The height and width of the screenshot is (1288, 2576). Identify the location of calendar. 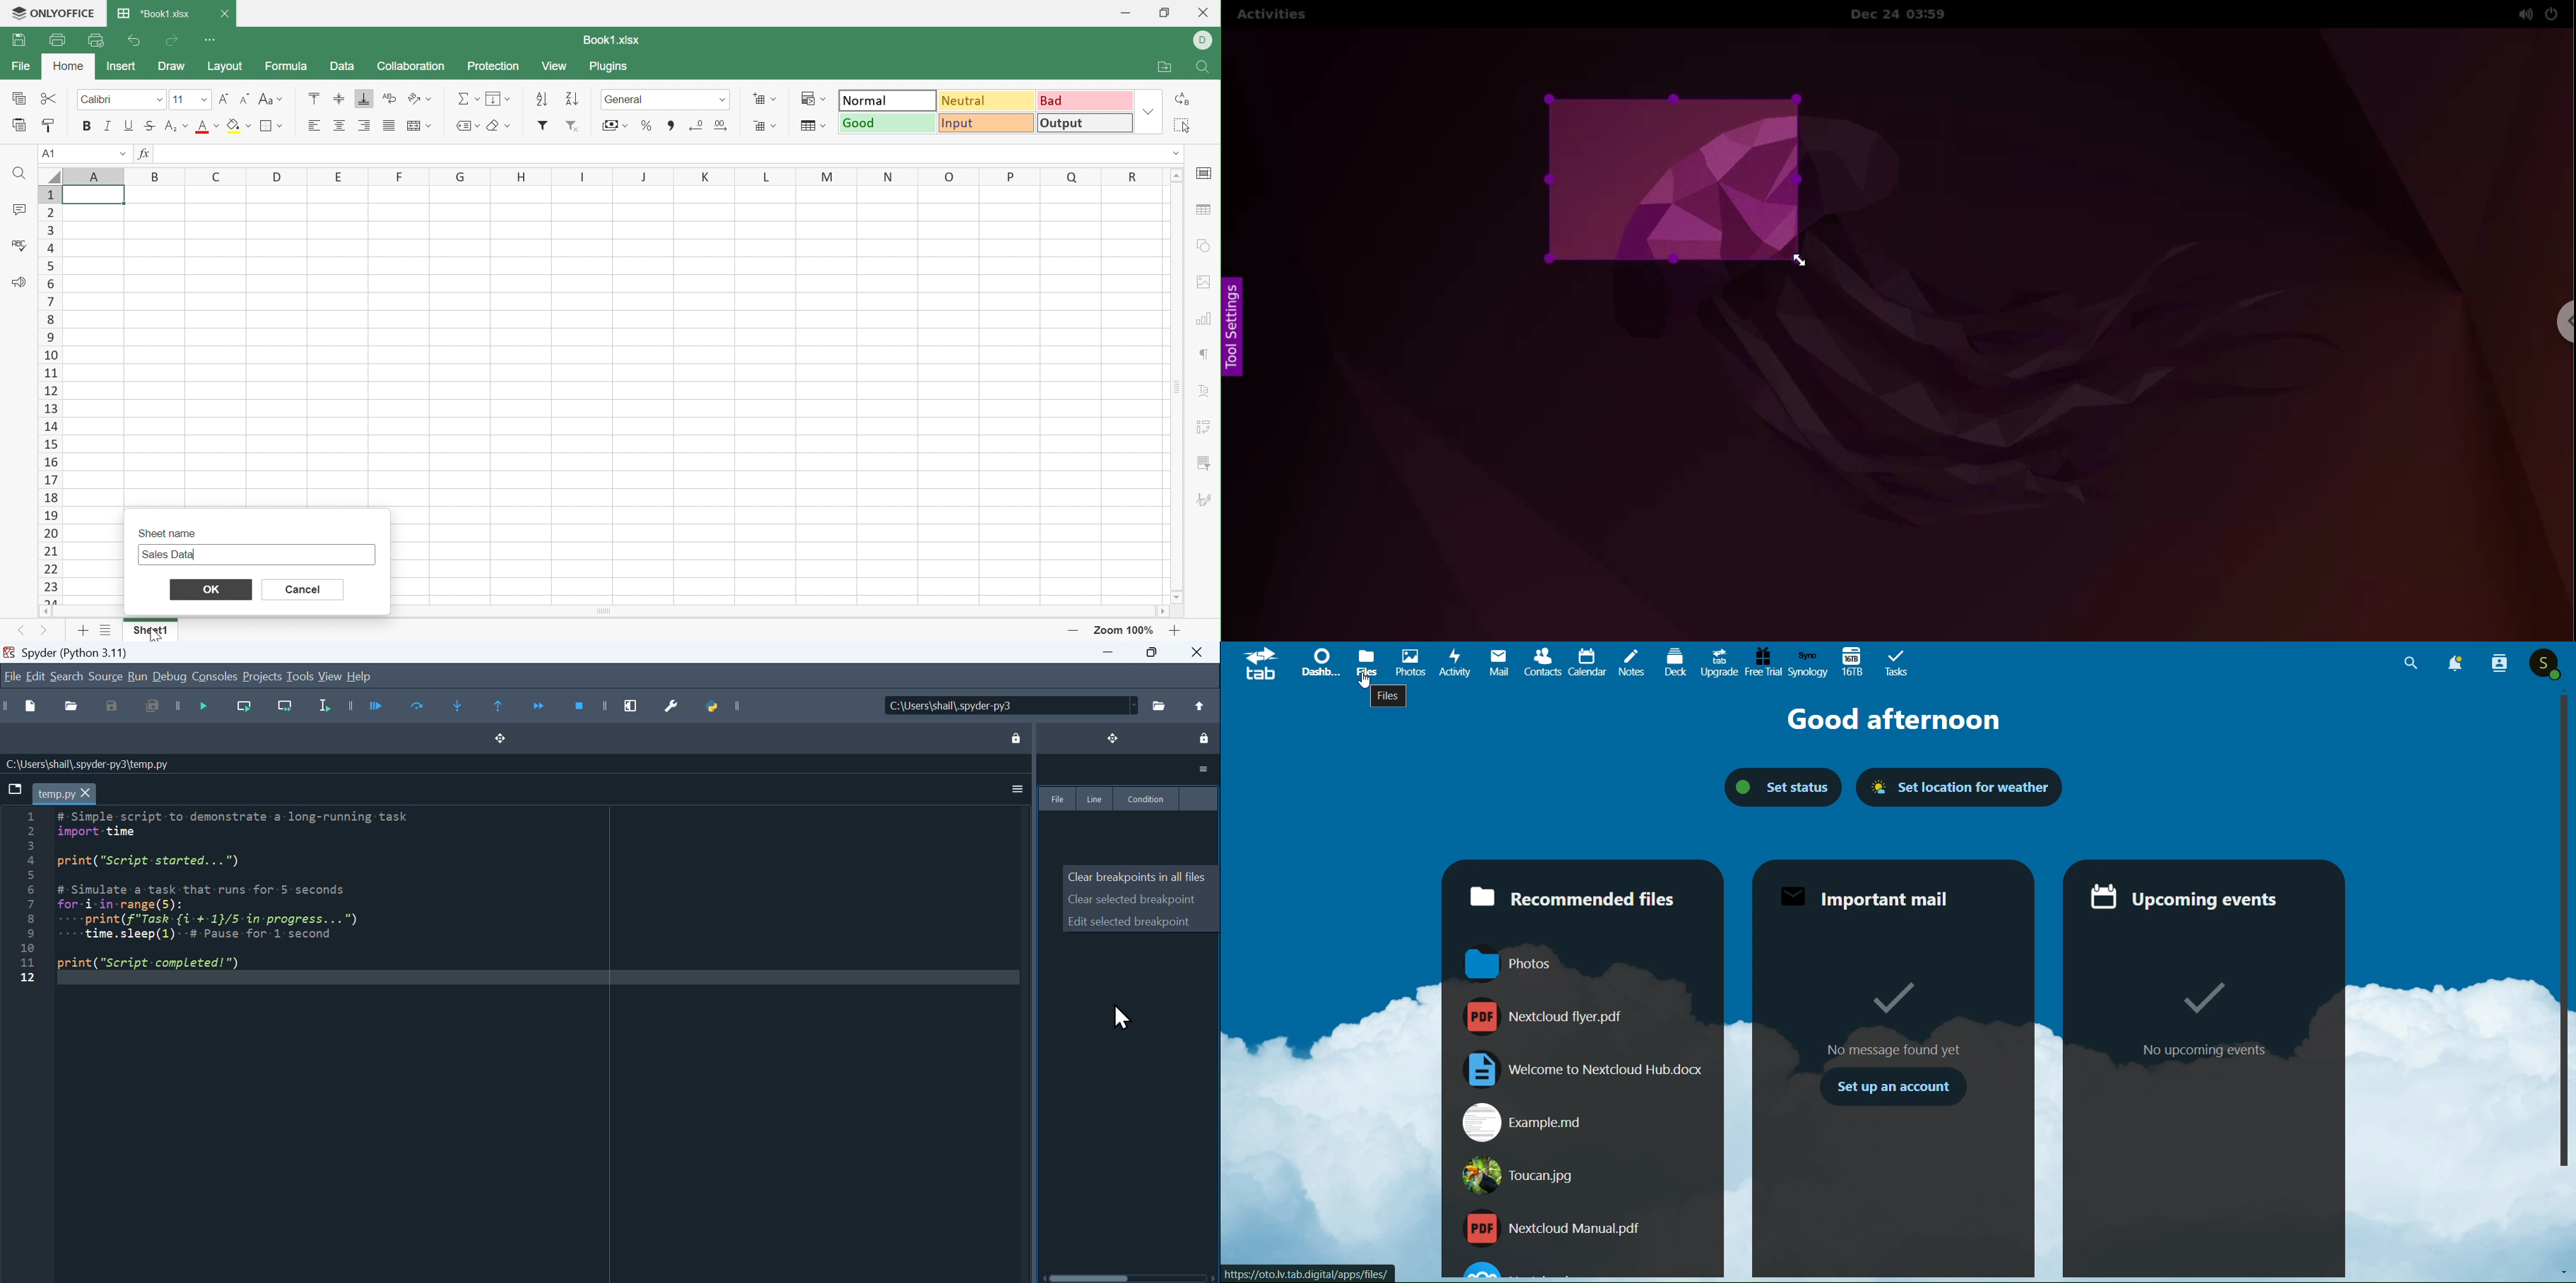
(1588, 663).